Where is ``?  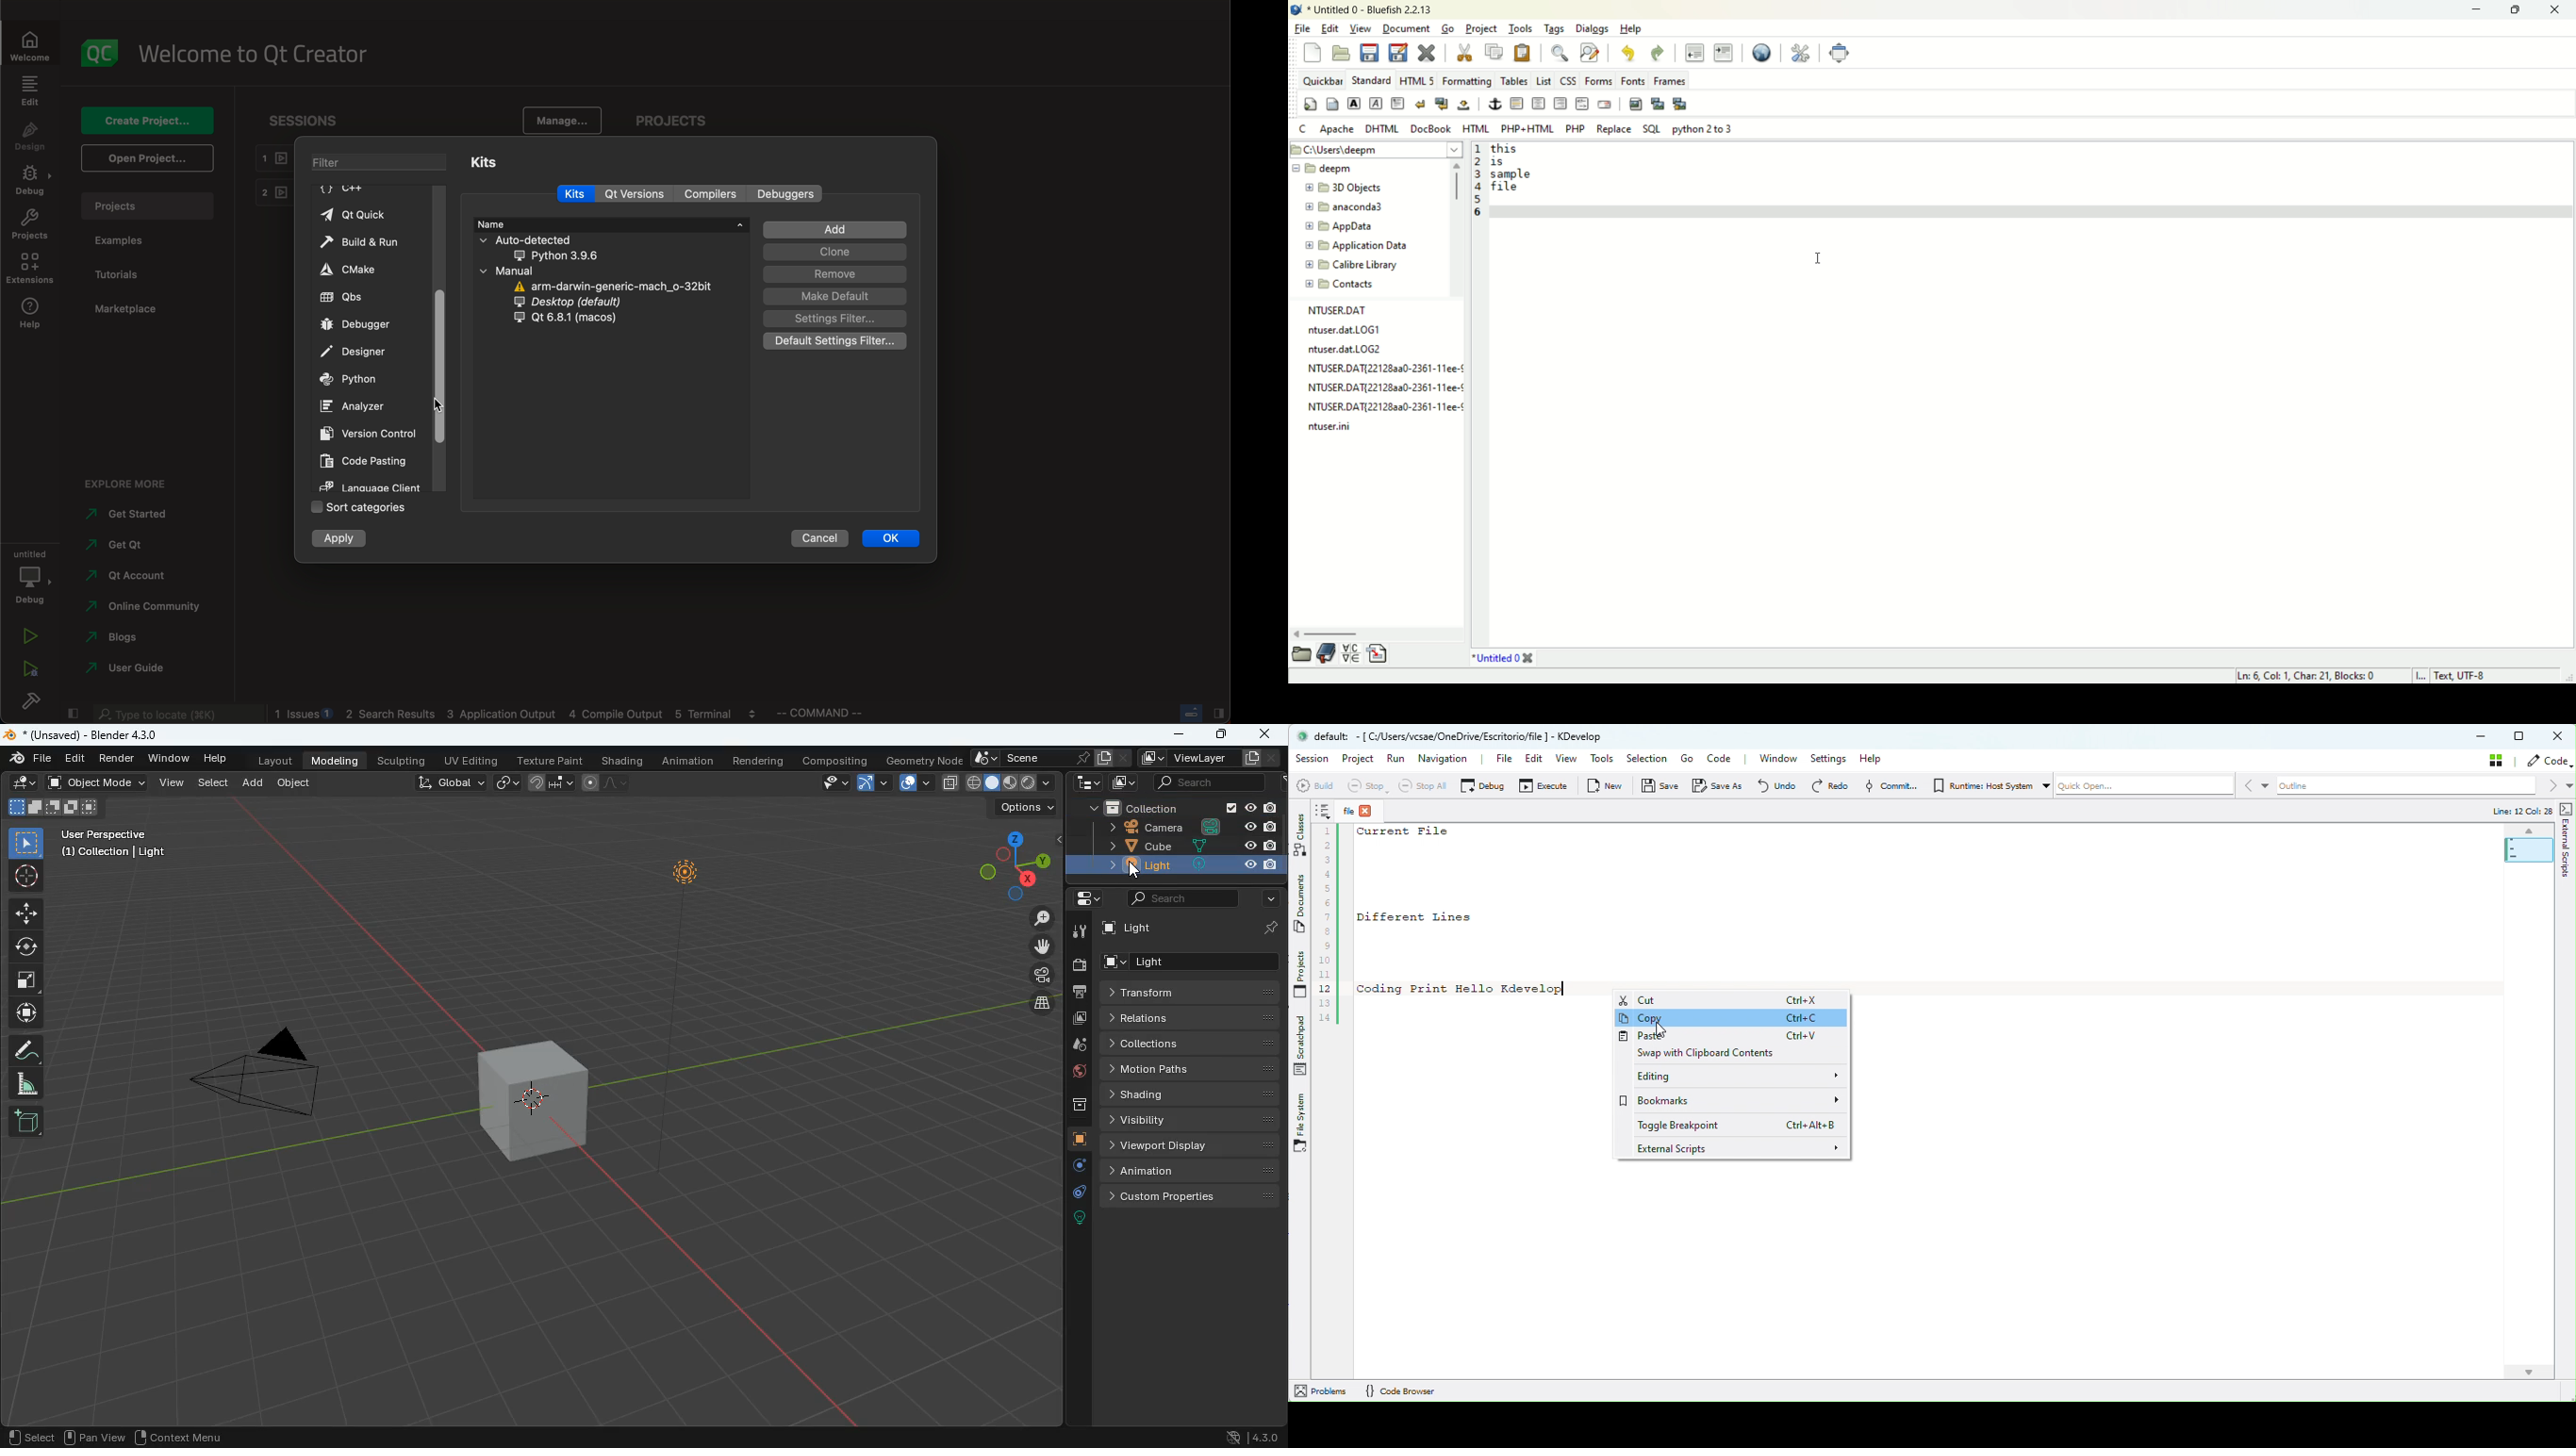
 is located at coordinates (1078, 1139).